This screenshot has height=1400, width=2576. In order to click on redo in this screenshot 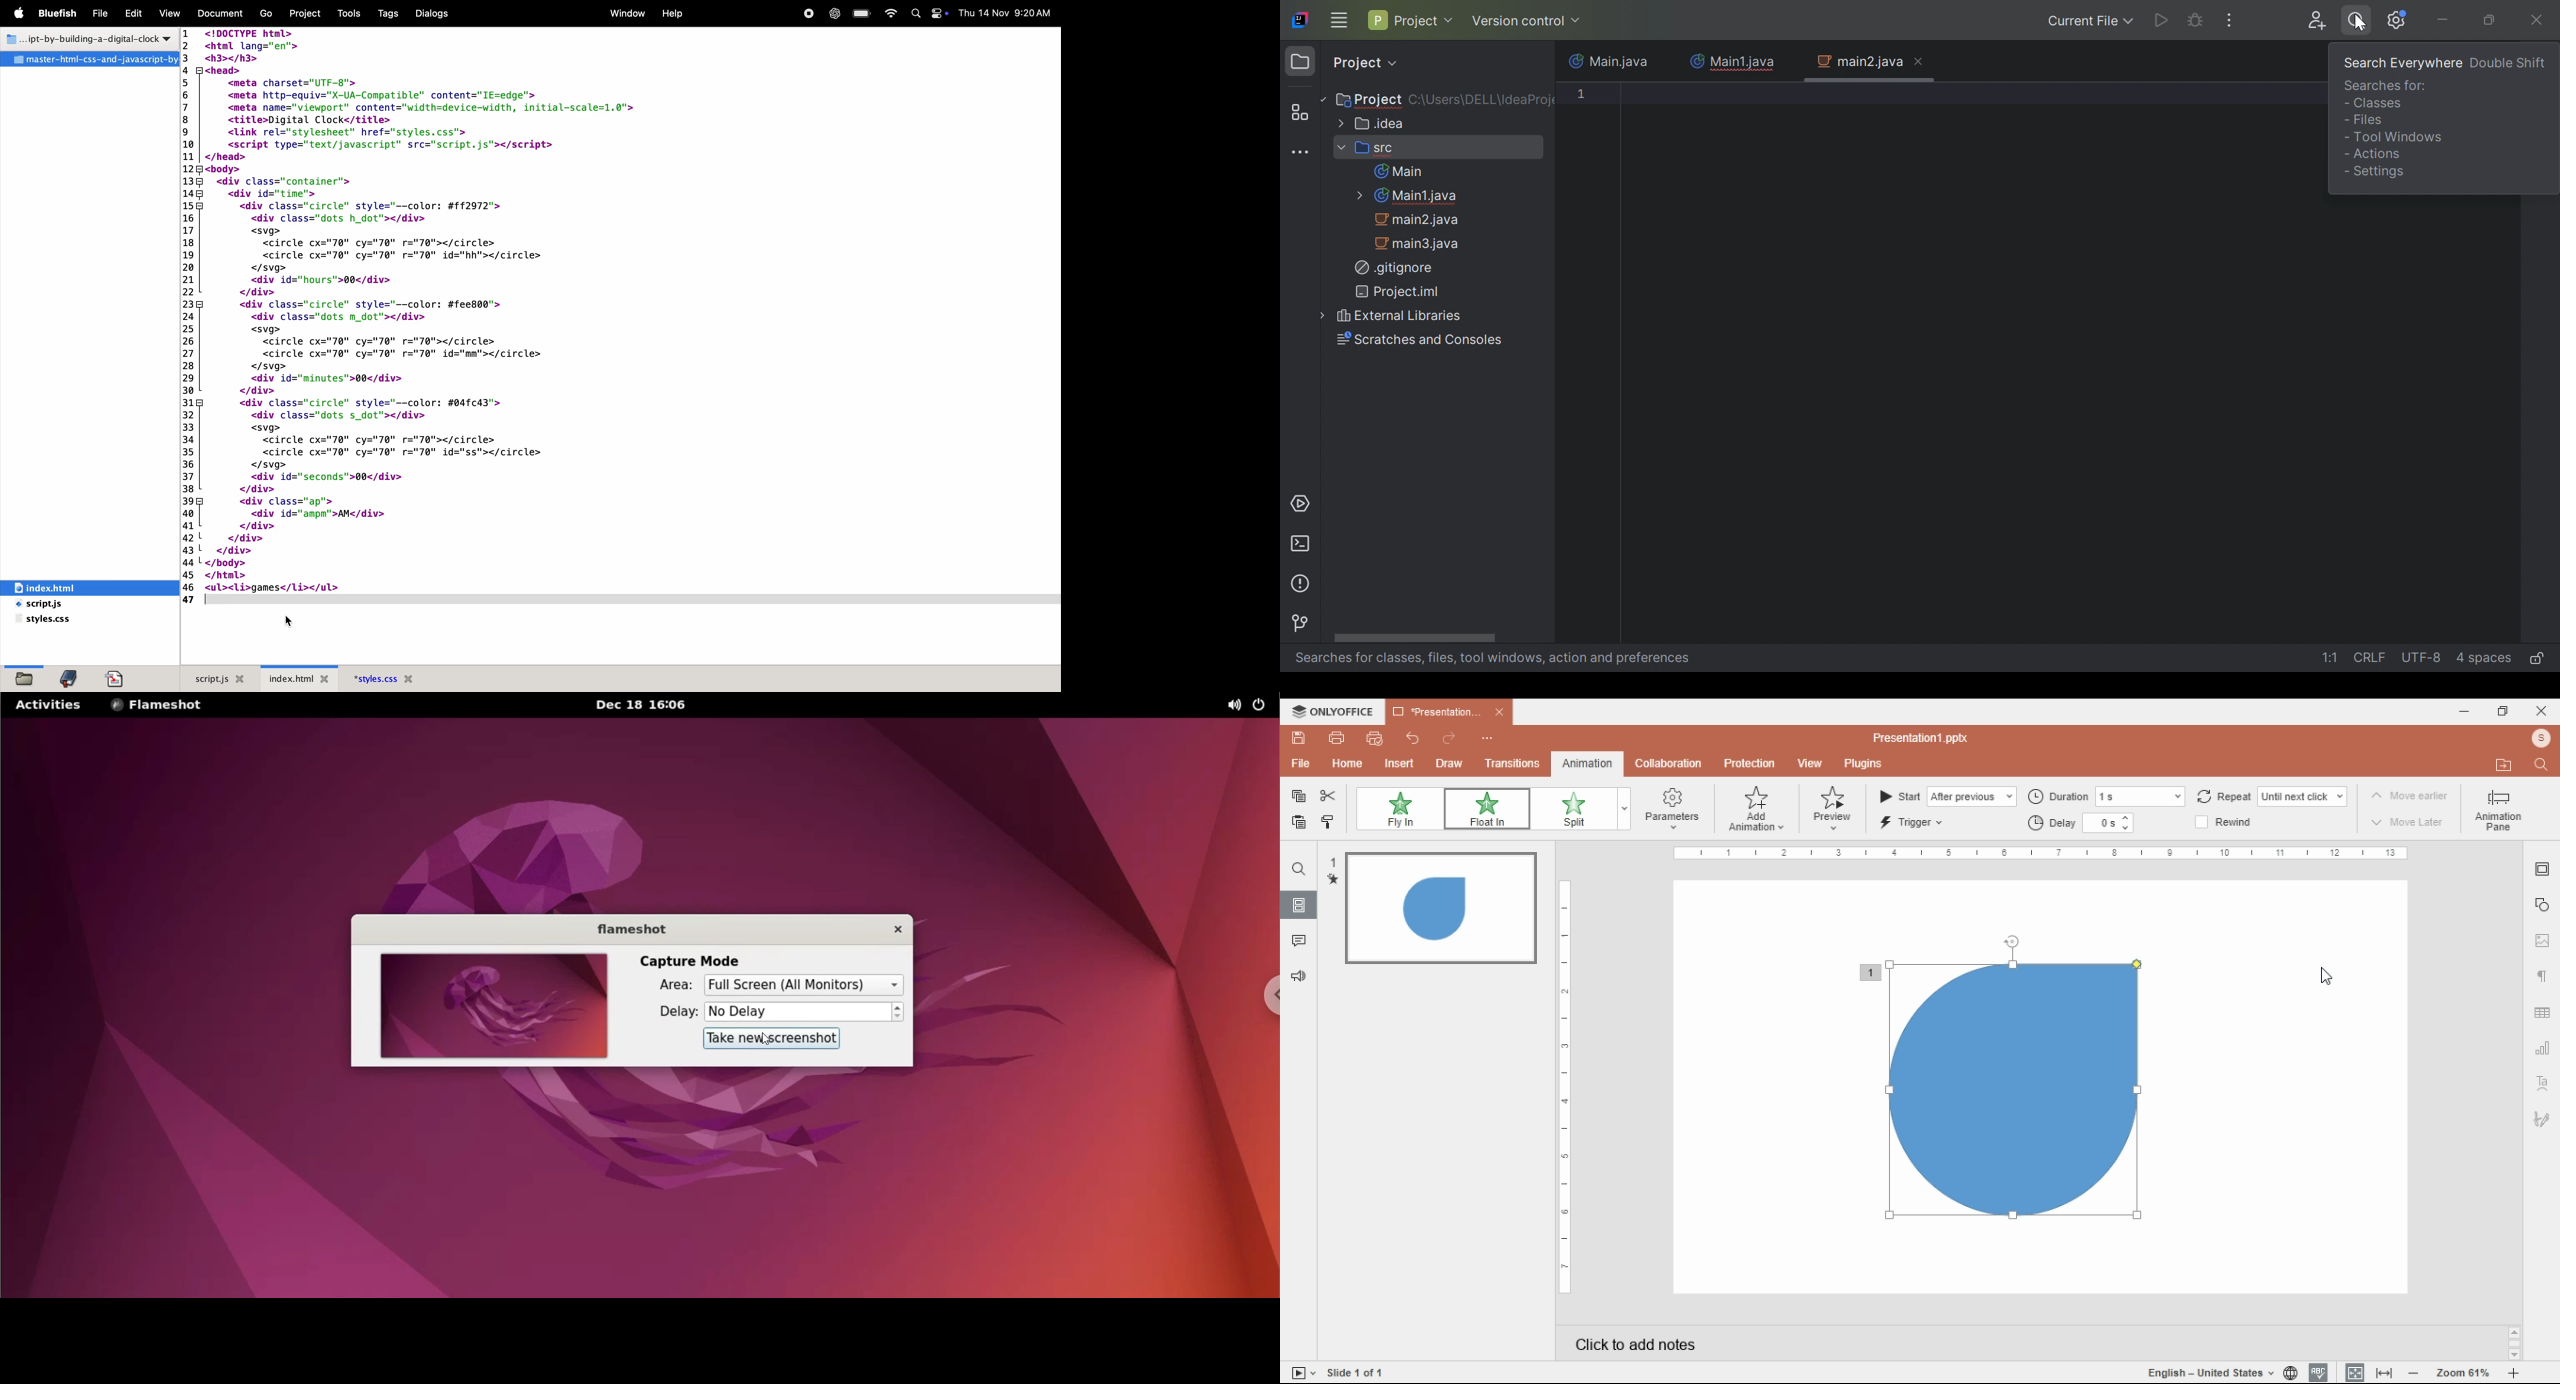, I will do `click(1450, 739)`.